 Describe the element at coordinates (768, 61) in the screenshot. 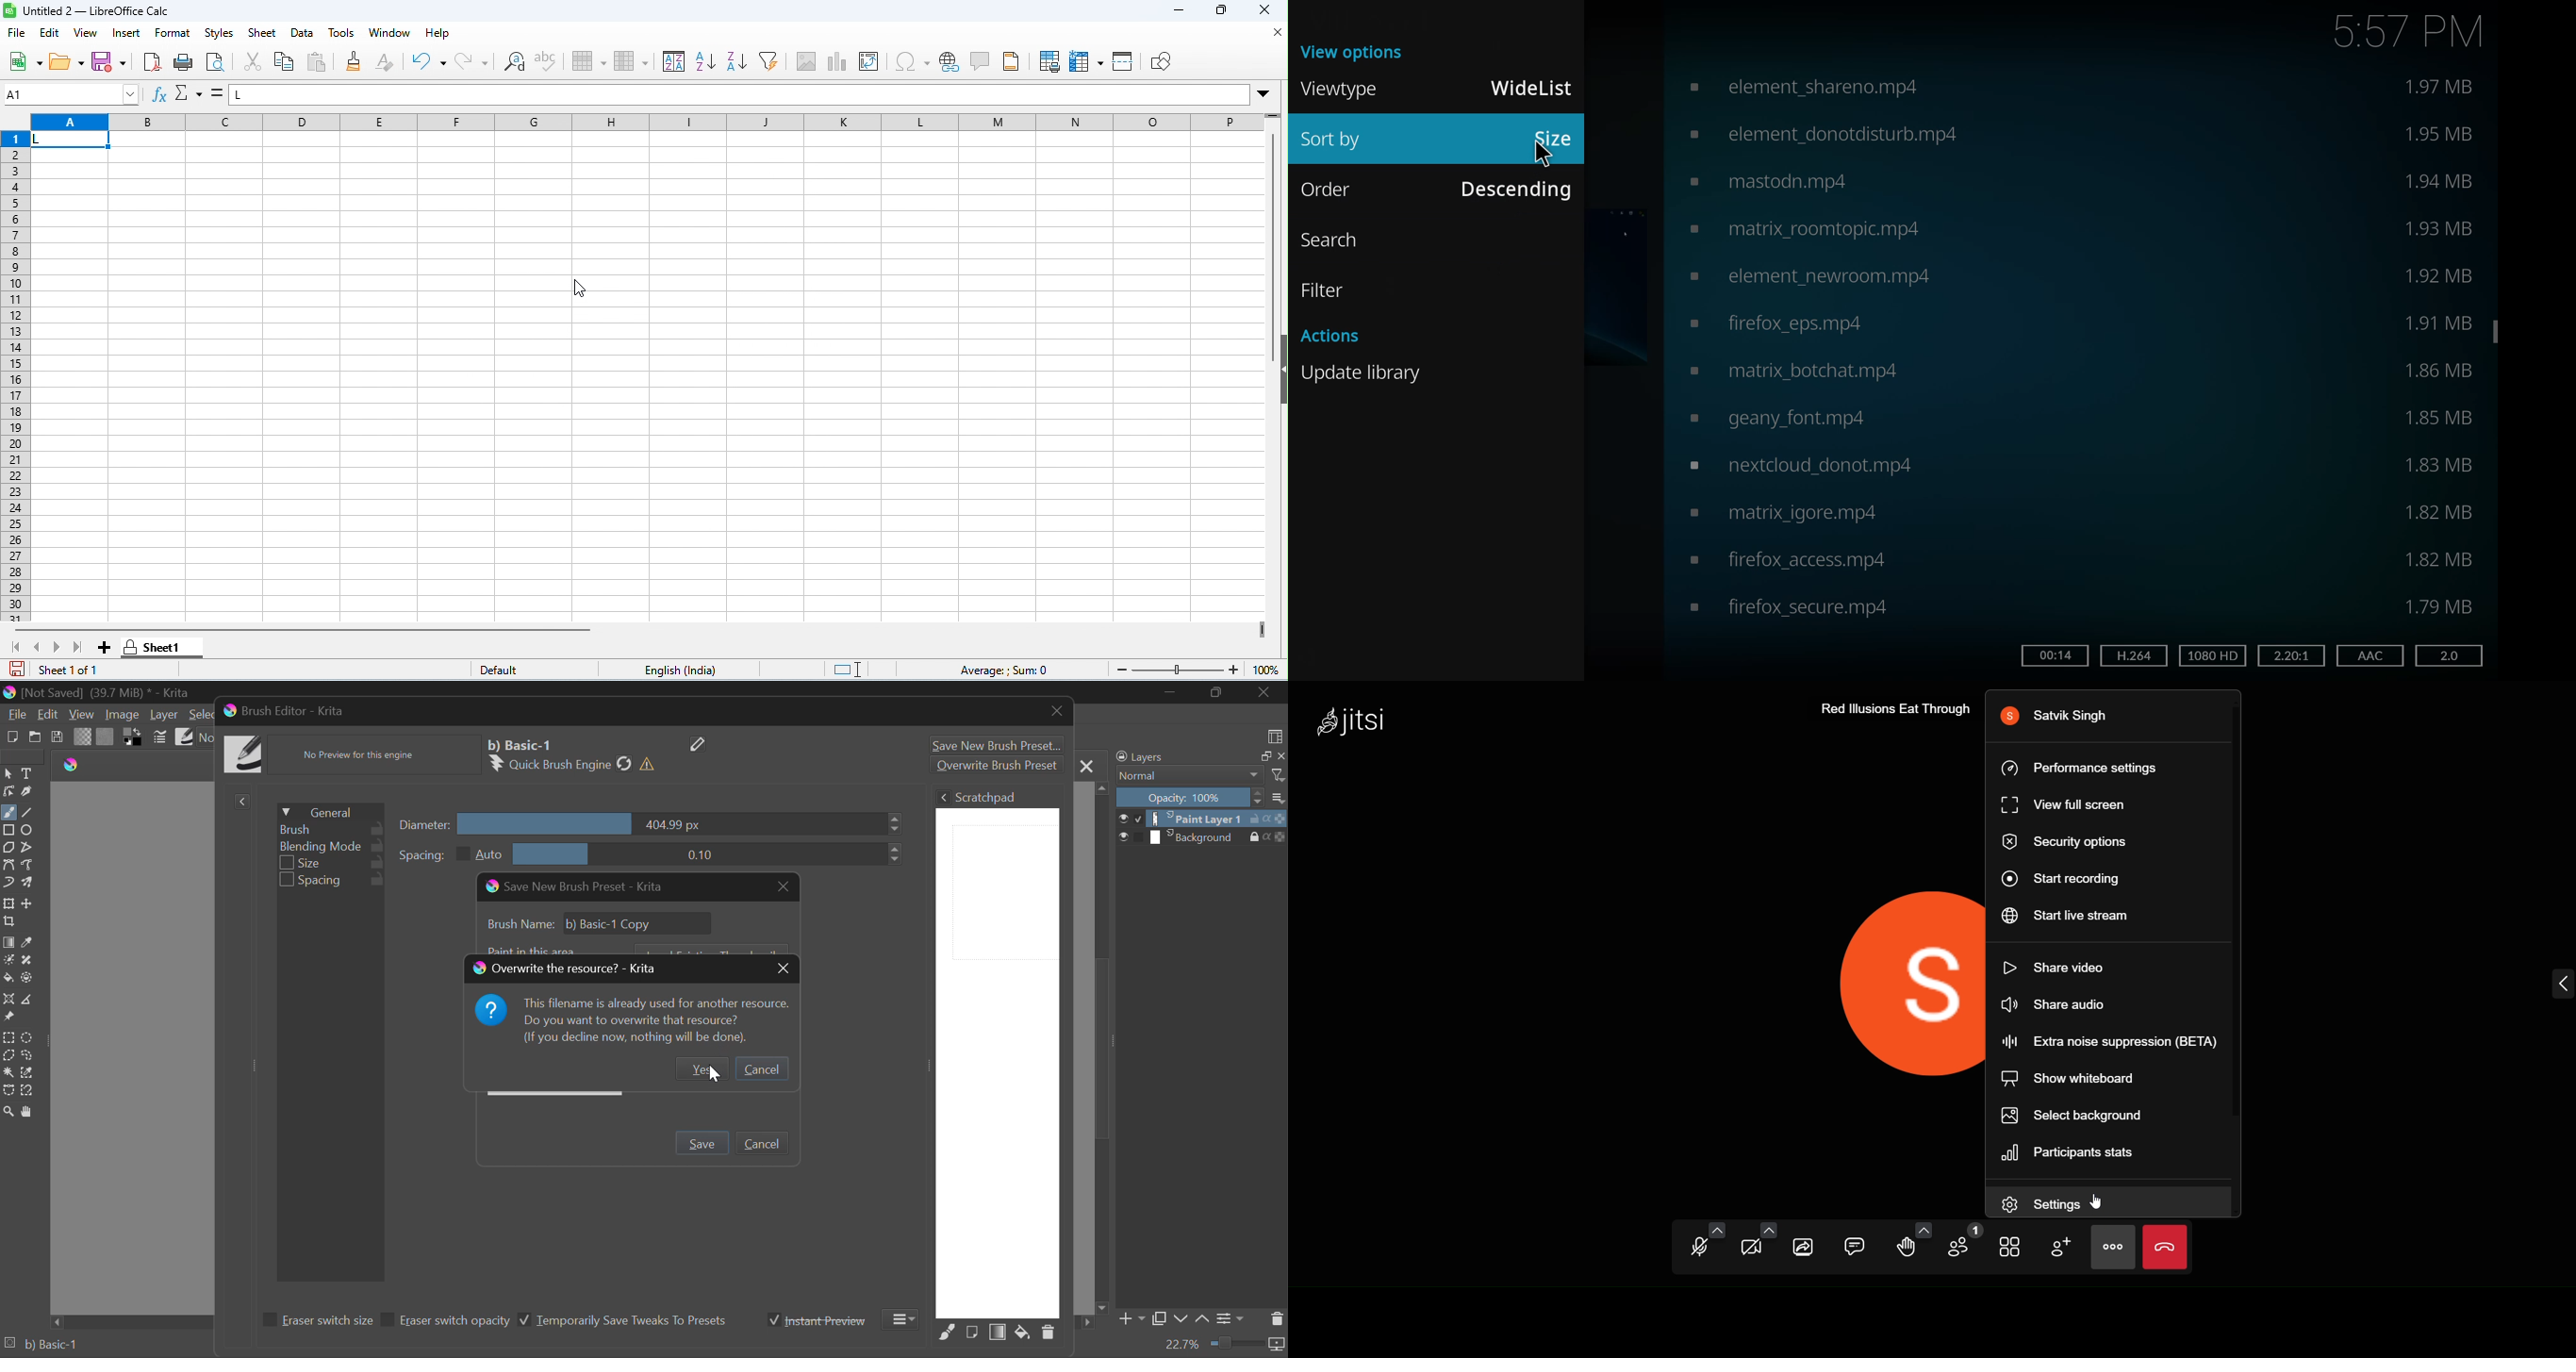

I see `filter` at that location.